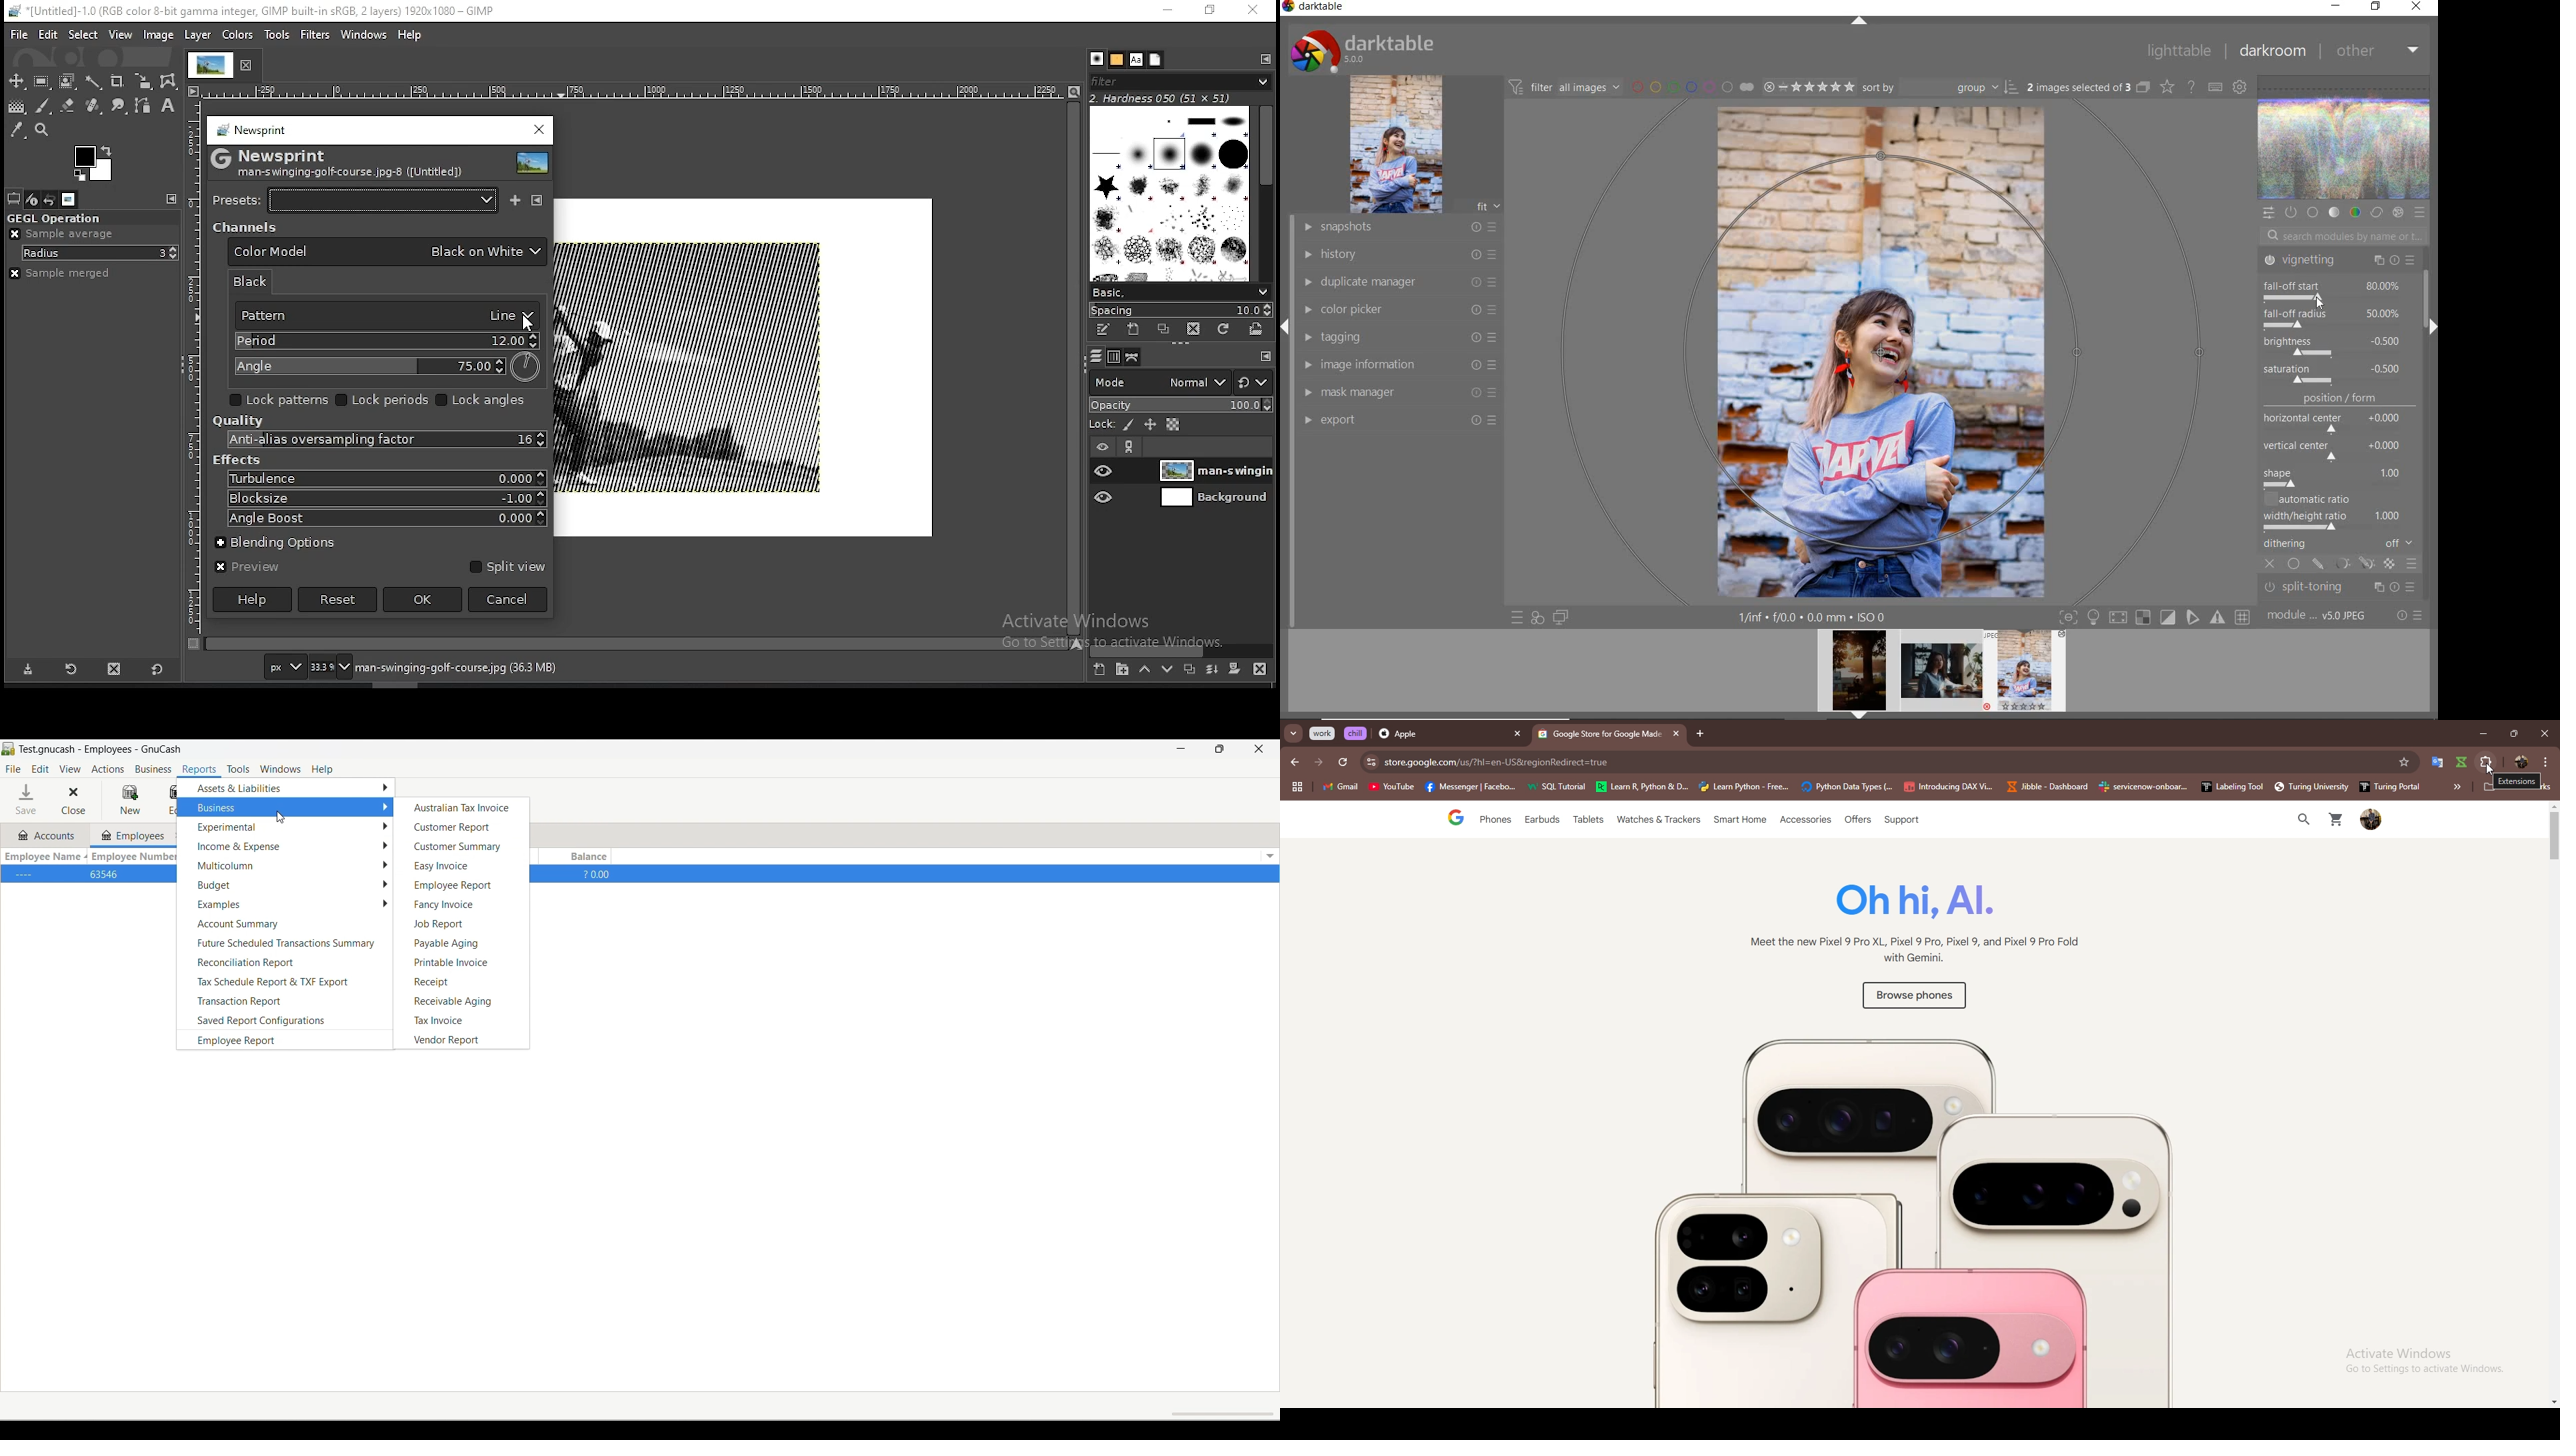 Image resolution: width=2576 pixels, height=1456 pixels. I want to click on forward, so click(1319, 762).